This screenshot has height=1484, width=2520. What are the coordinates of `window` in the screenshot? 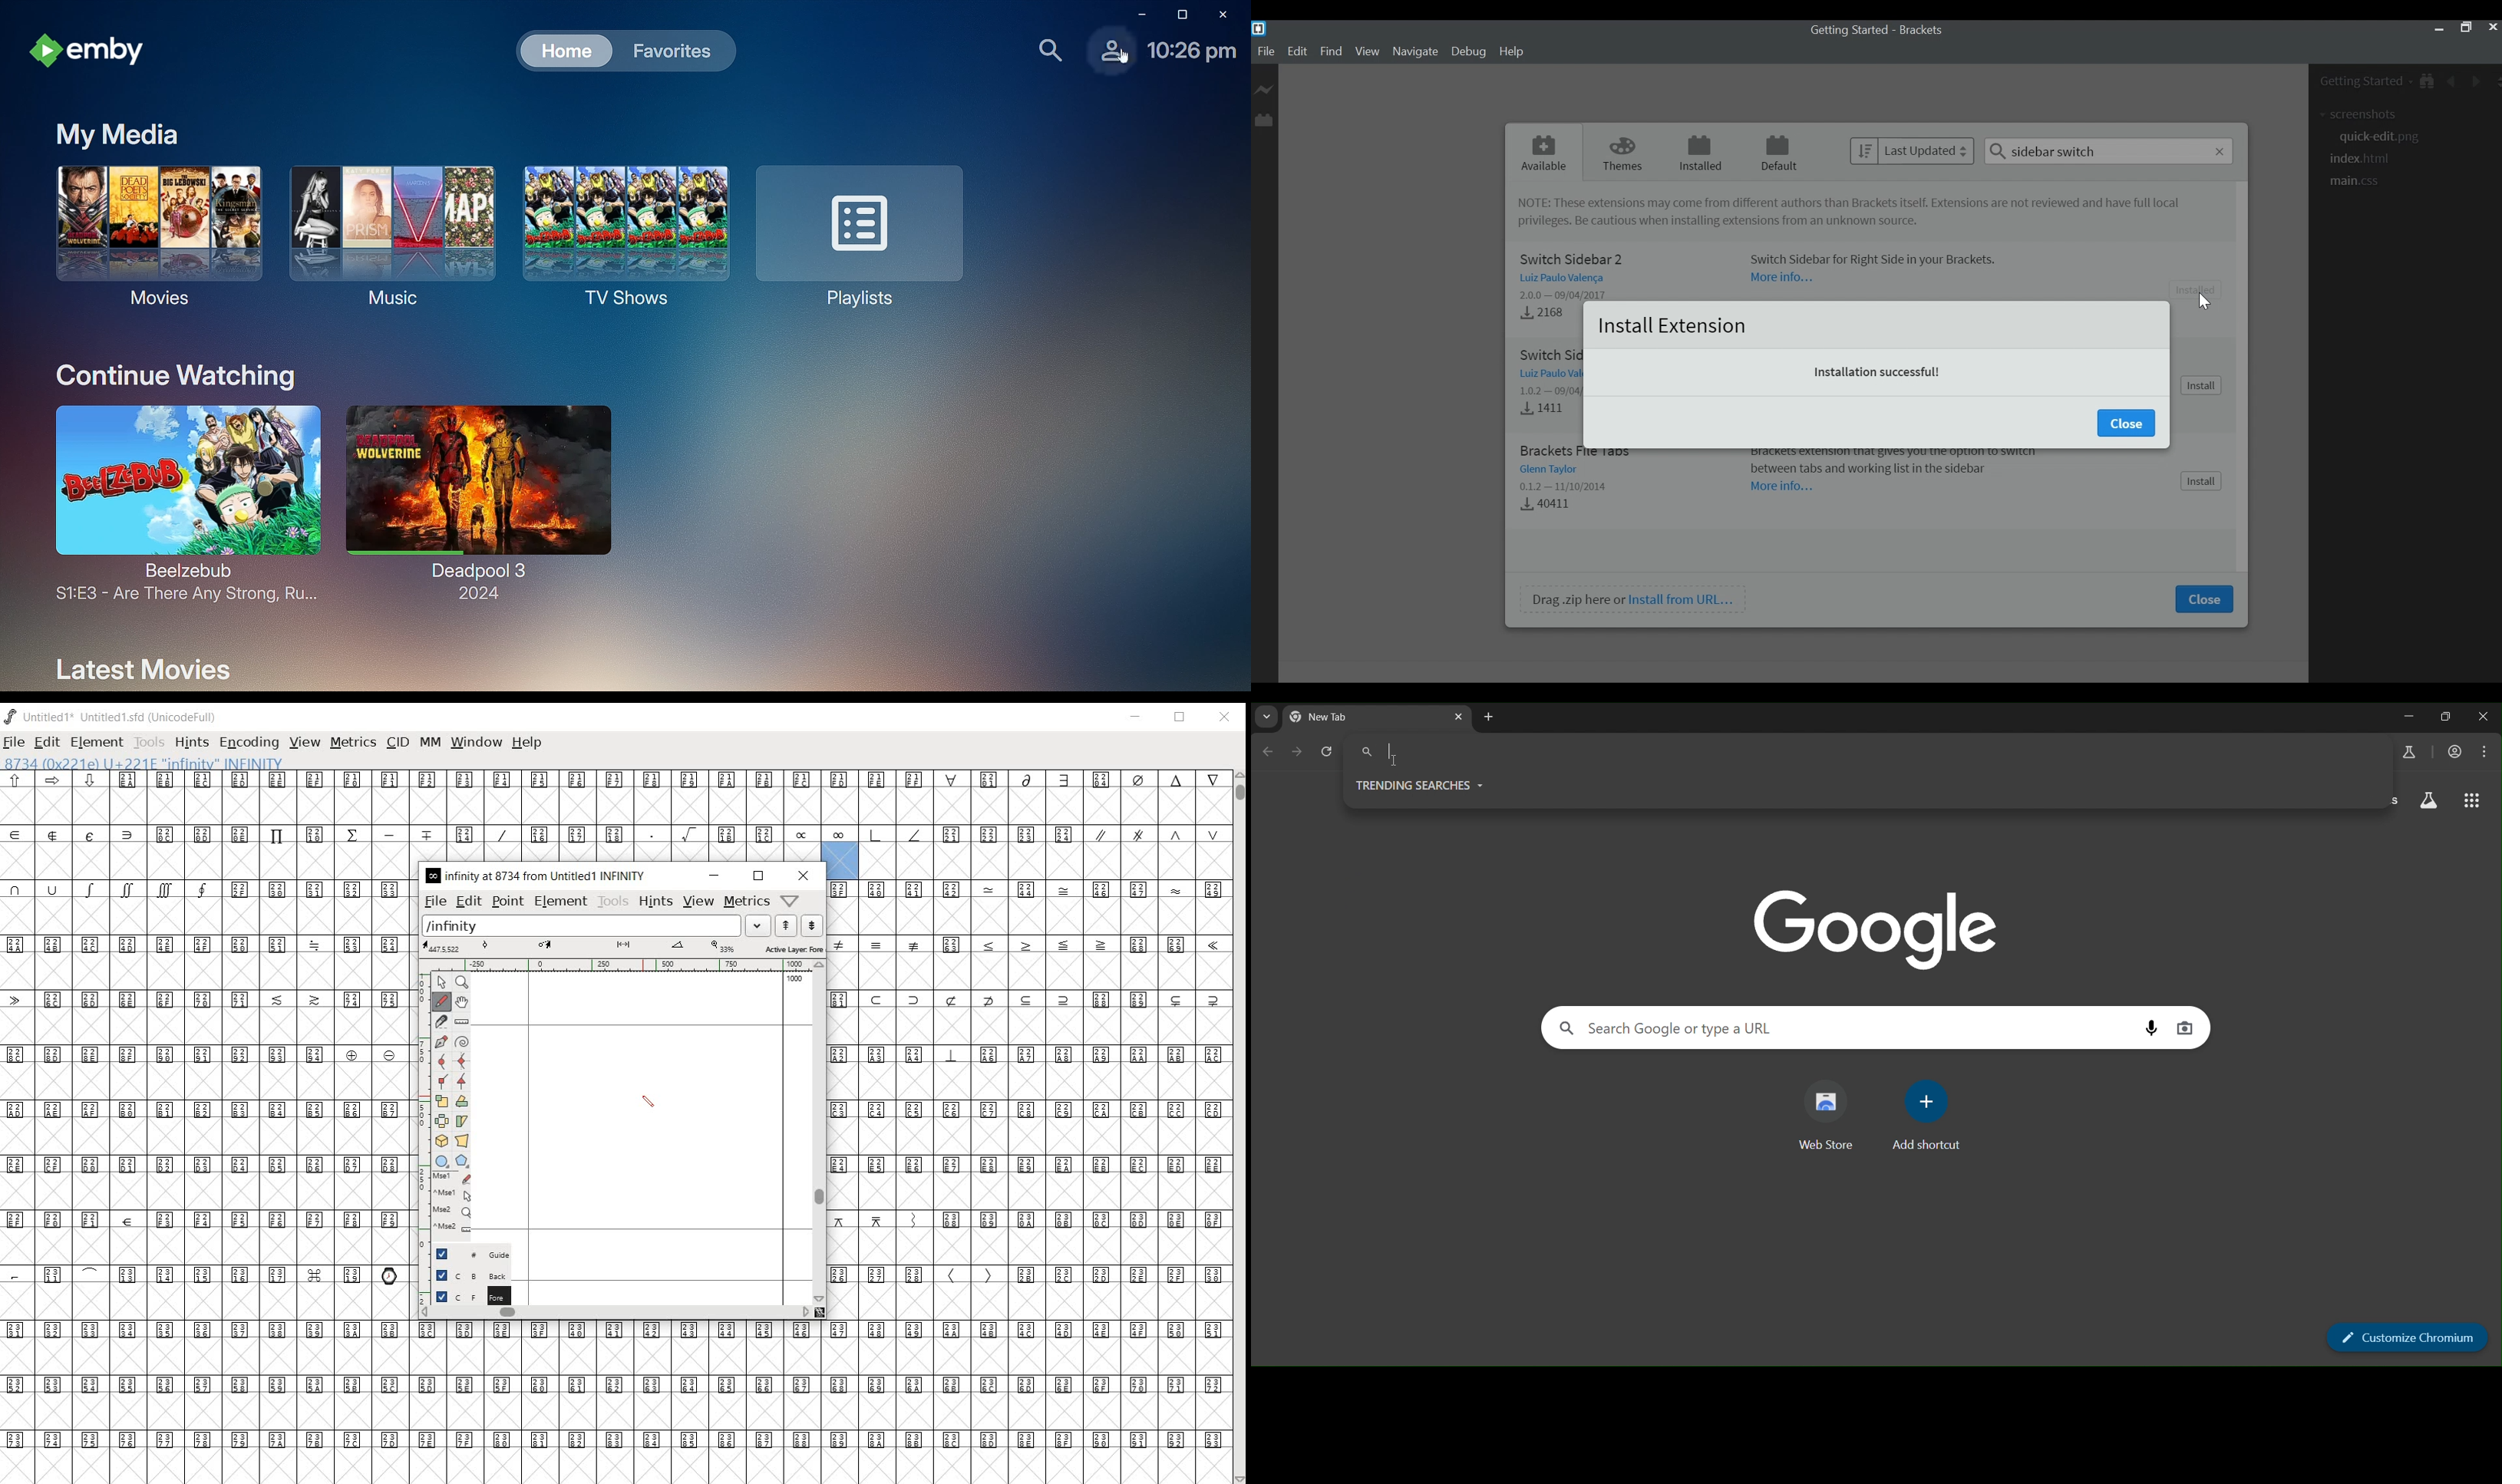 It's located at (476, 743).